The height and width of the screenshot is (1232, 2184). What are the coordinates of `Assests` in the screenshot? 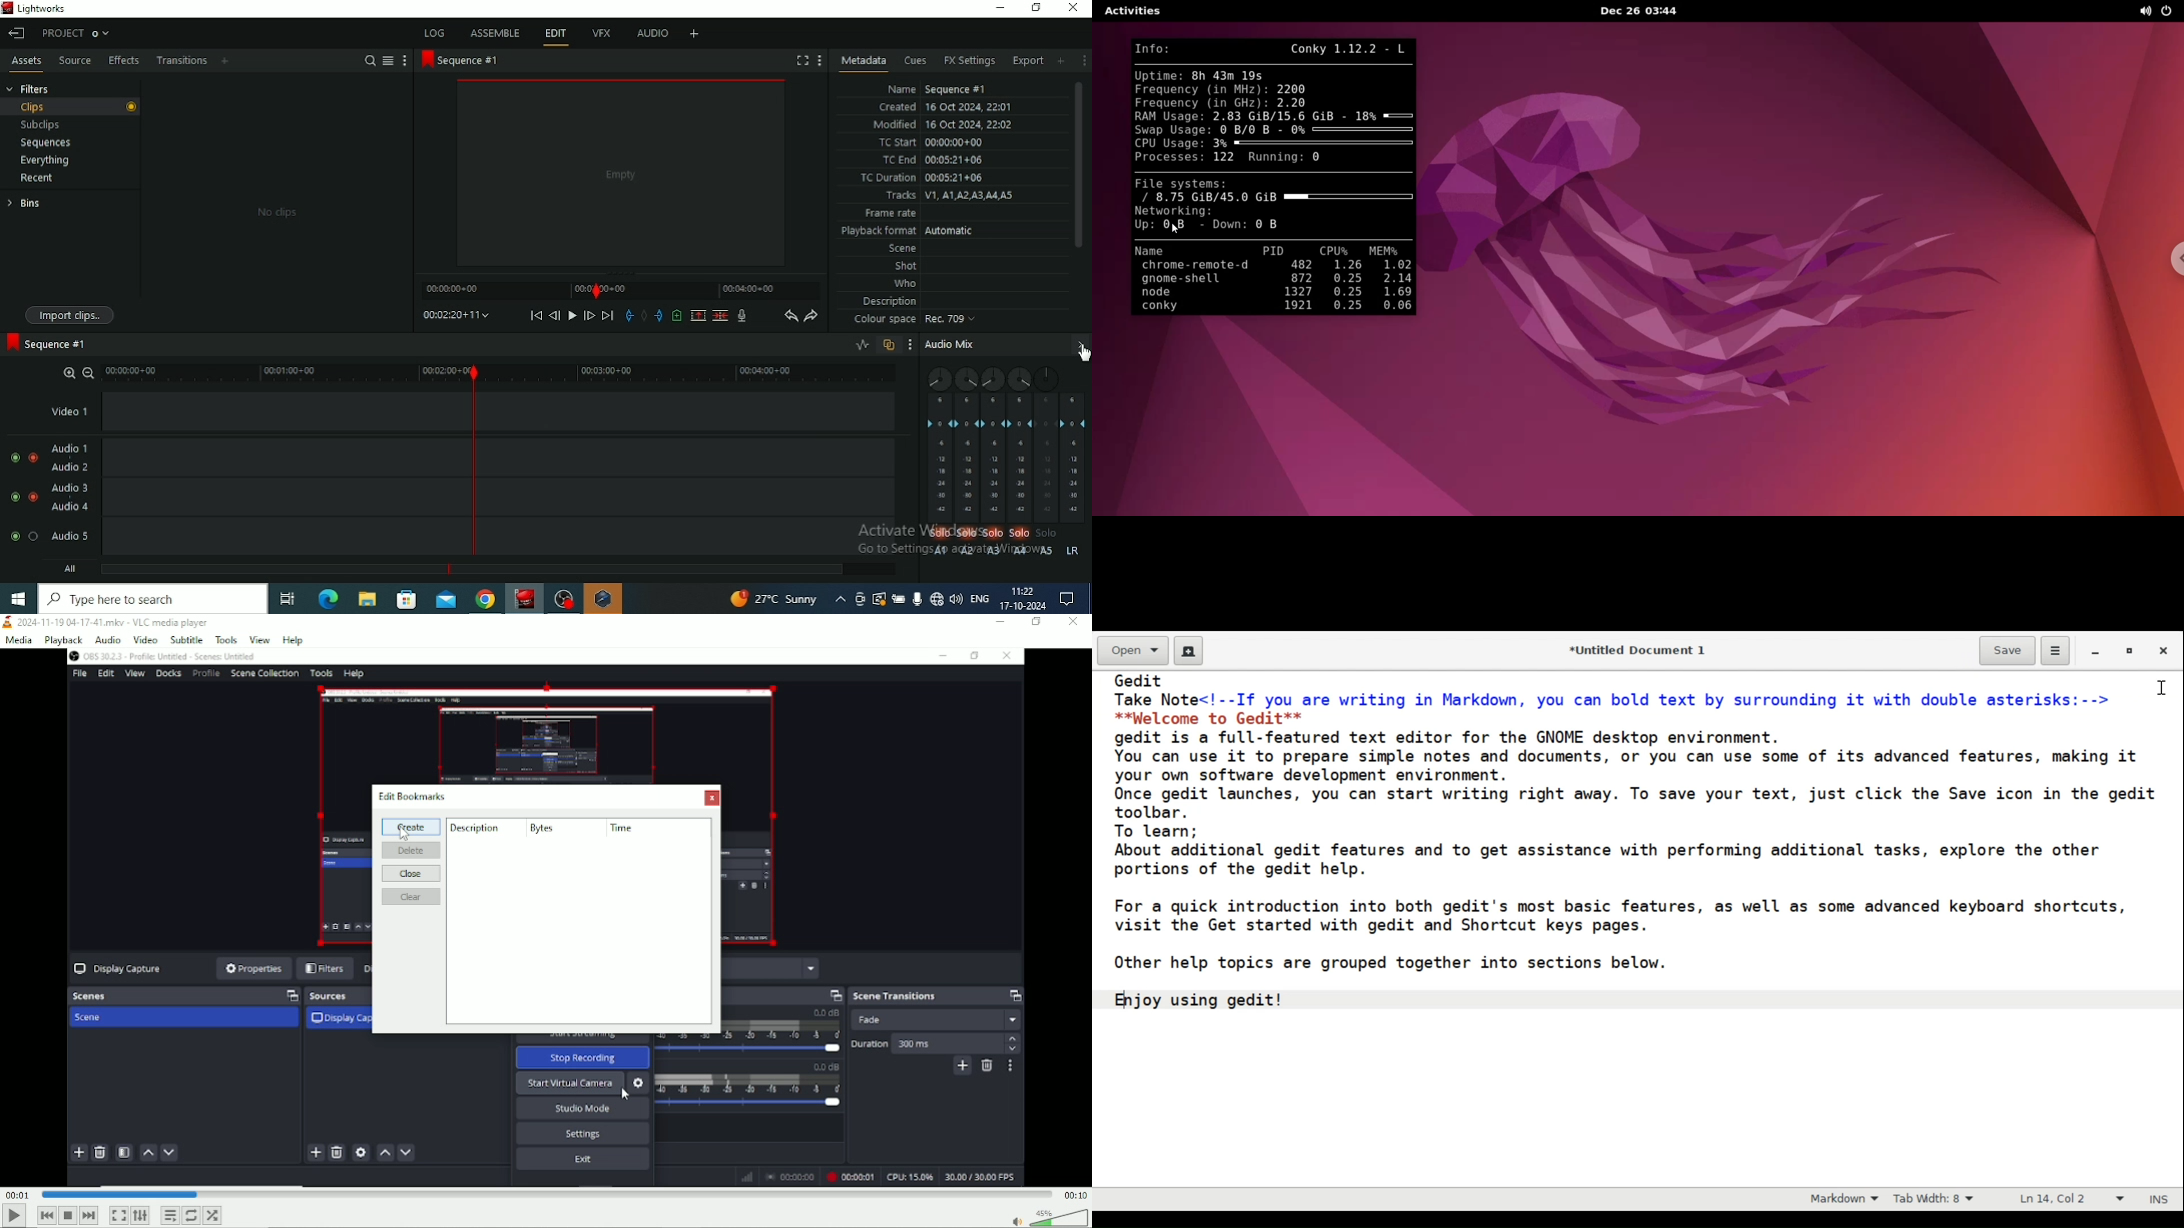 It's located at (26, 63).